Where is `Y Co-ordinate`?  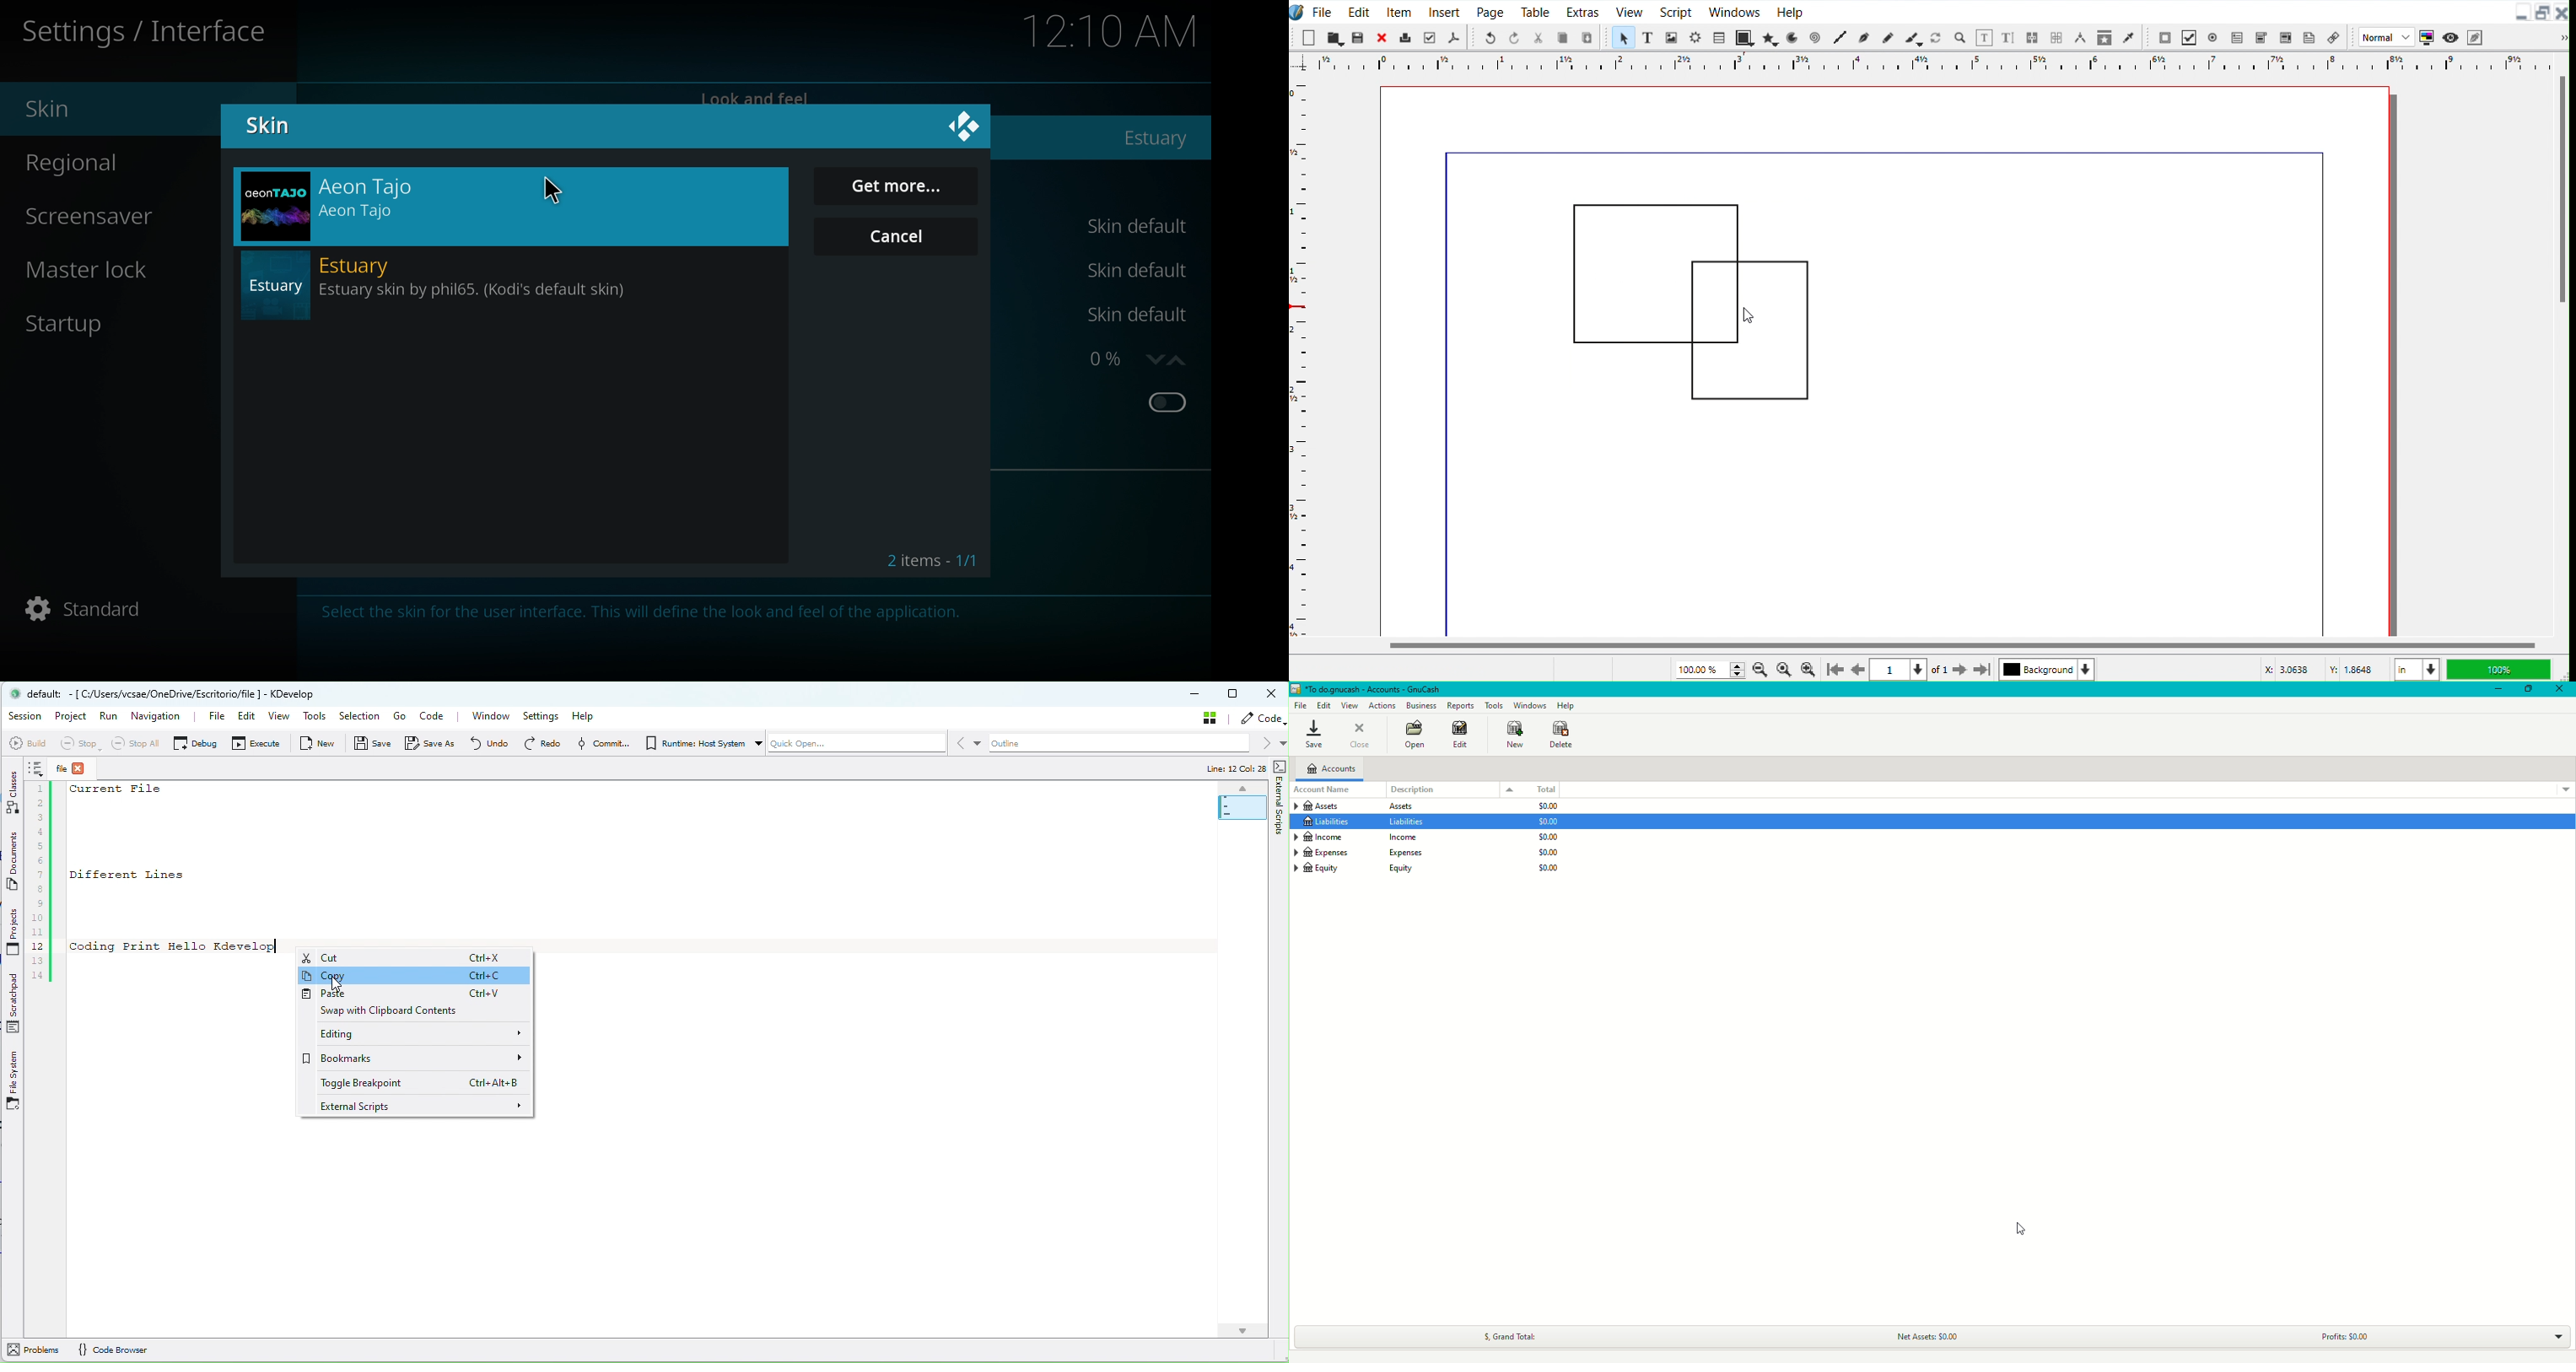
Y Co-ordinate is located at coordinates (2355, 669).